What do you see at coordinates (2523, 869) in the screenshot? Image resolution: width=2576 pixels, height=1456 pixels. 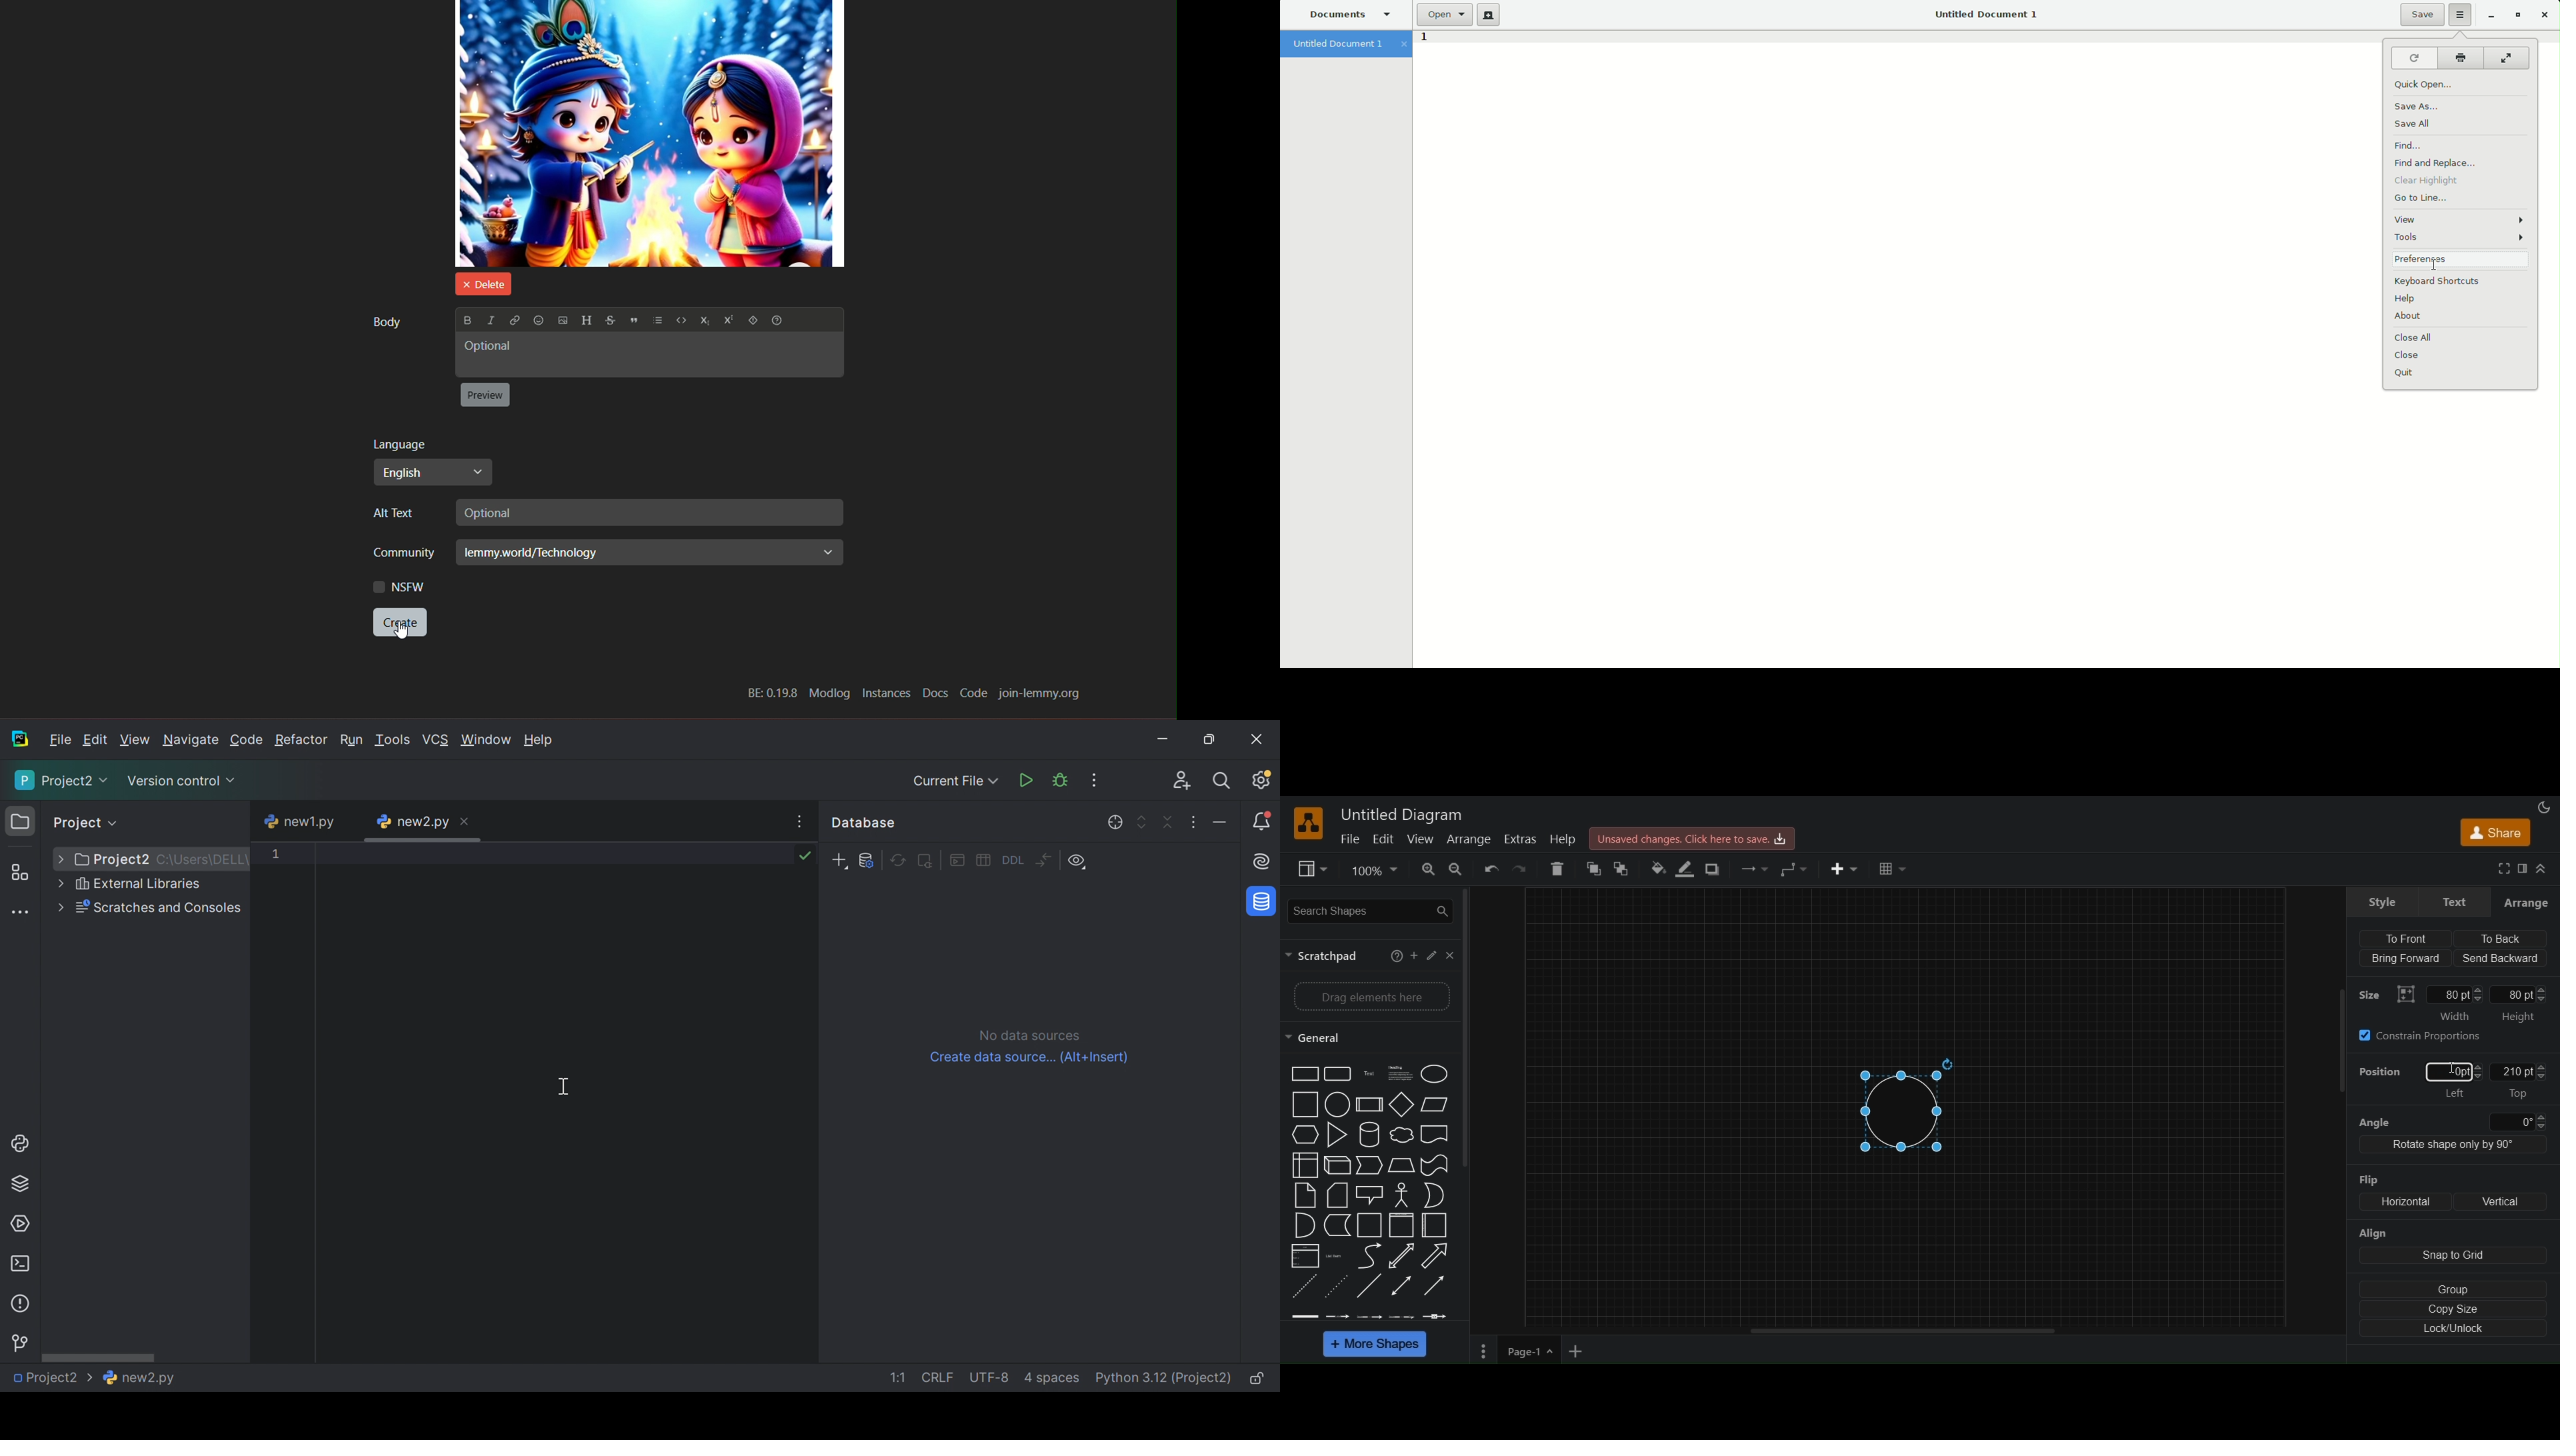 I see `format` at bounding box center [2523, 869].